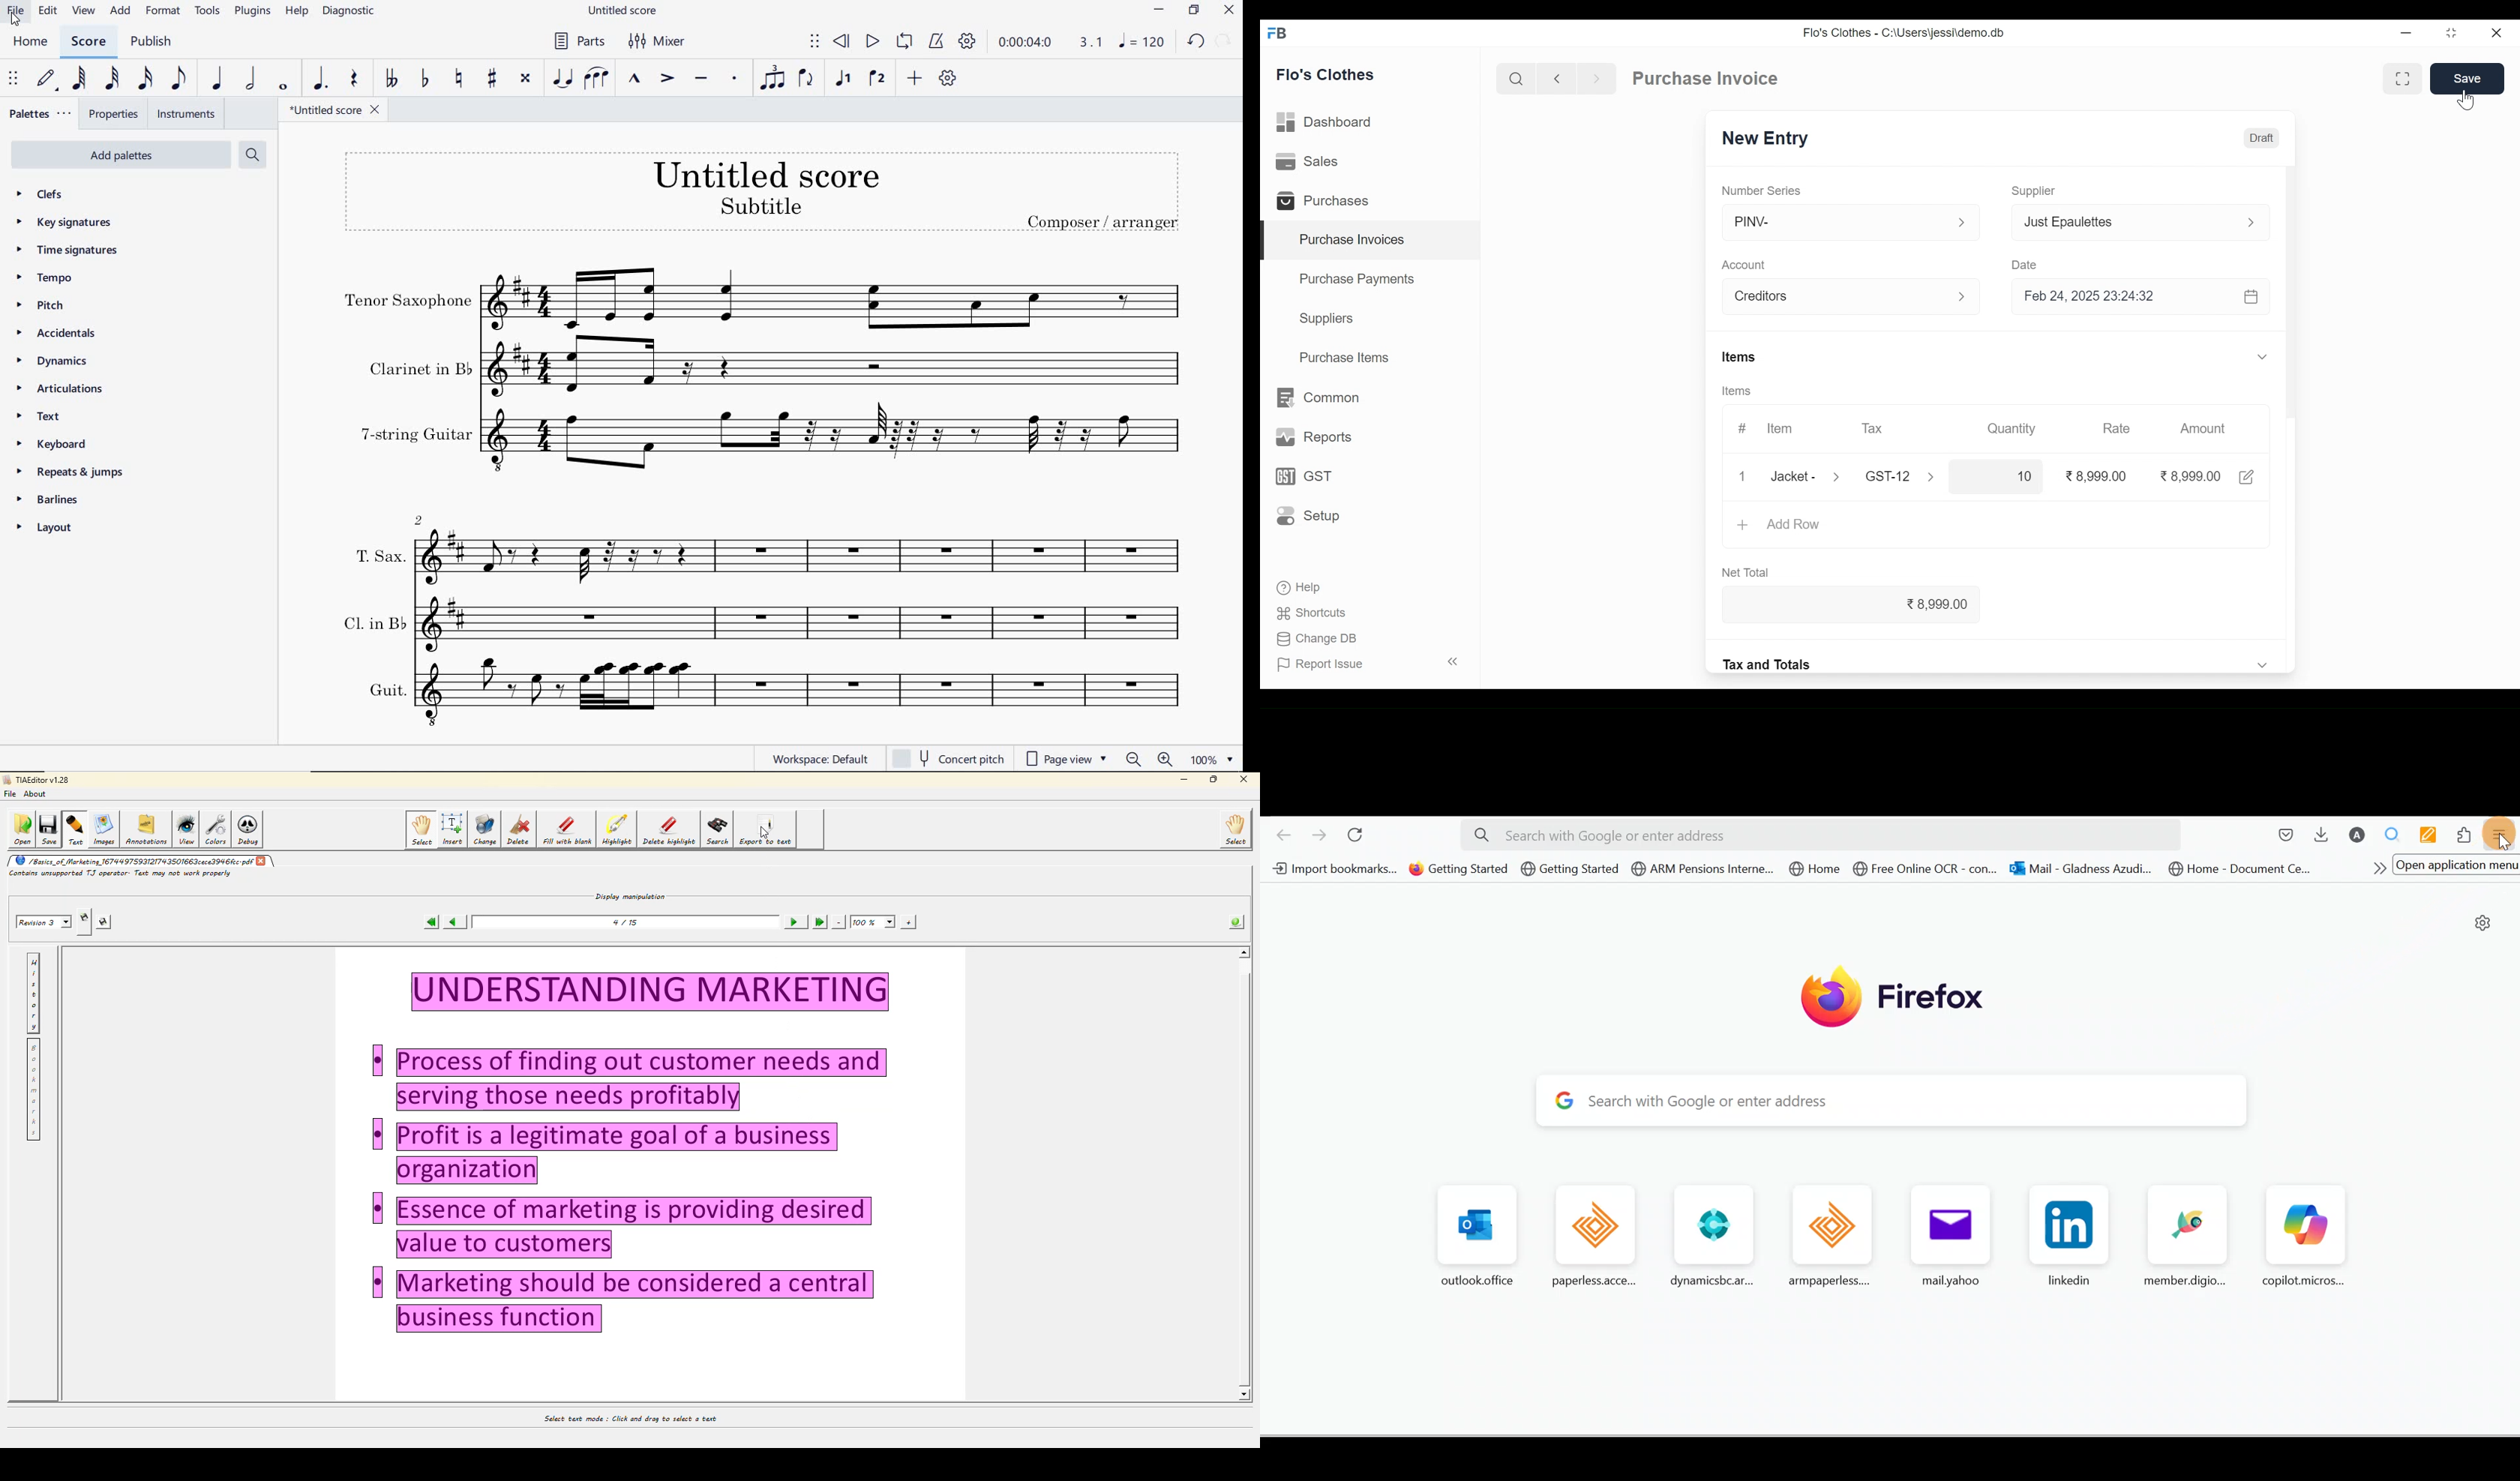 The height and width of the screenshot is (1484, 2520). What do you see at coordinates (1937, 478) in the screenshot?
I see `Expand` at bounding box center [1937, 478].